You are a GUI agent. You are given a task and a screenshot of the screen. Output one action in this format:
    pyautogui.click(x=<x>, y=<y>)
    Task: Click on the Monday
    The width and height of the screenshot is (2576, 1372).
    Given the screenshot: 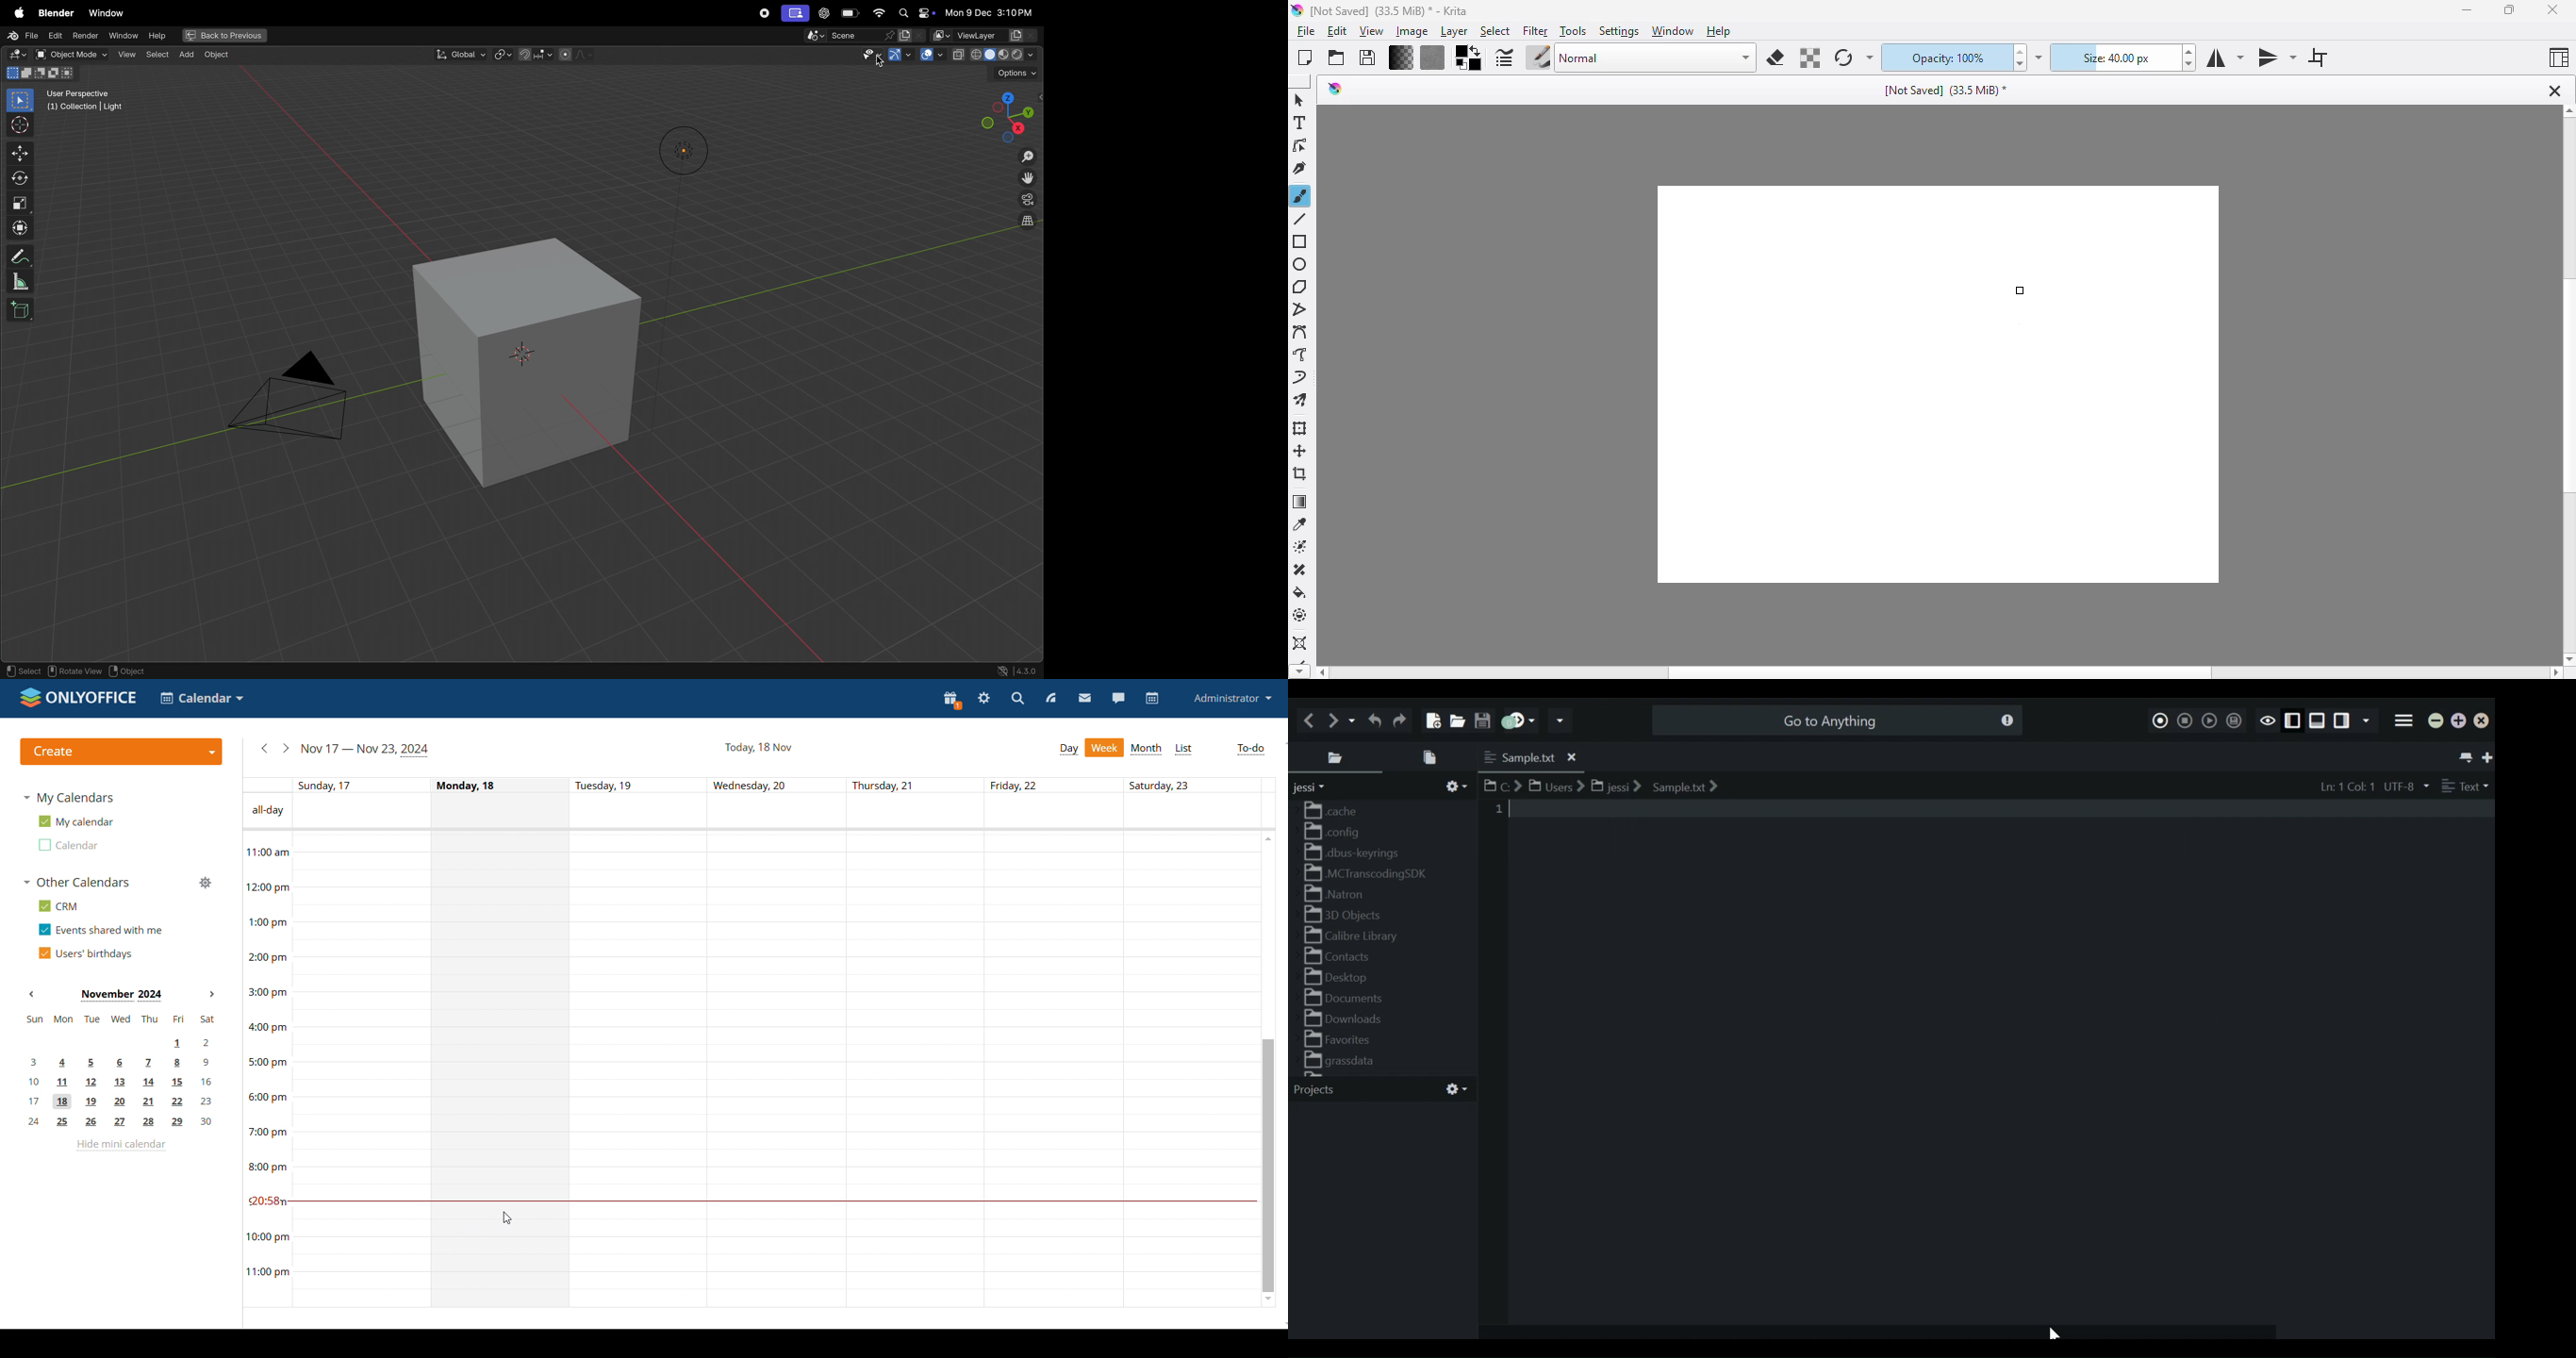 What is the action you would take?
    pyautogui.click(x=500, y=1072)
    